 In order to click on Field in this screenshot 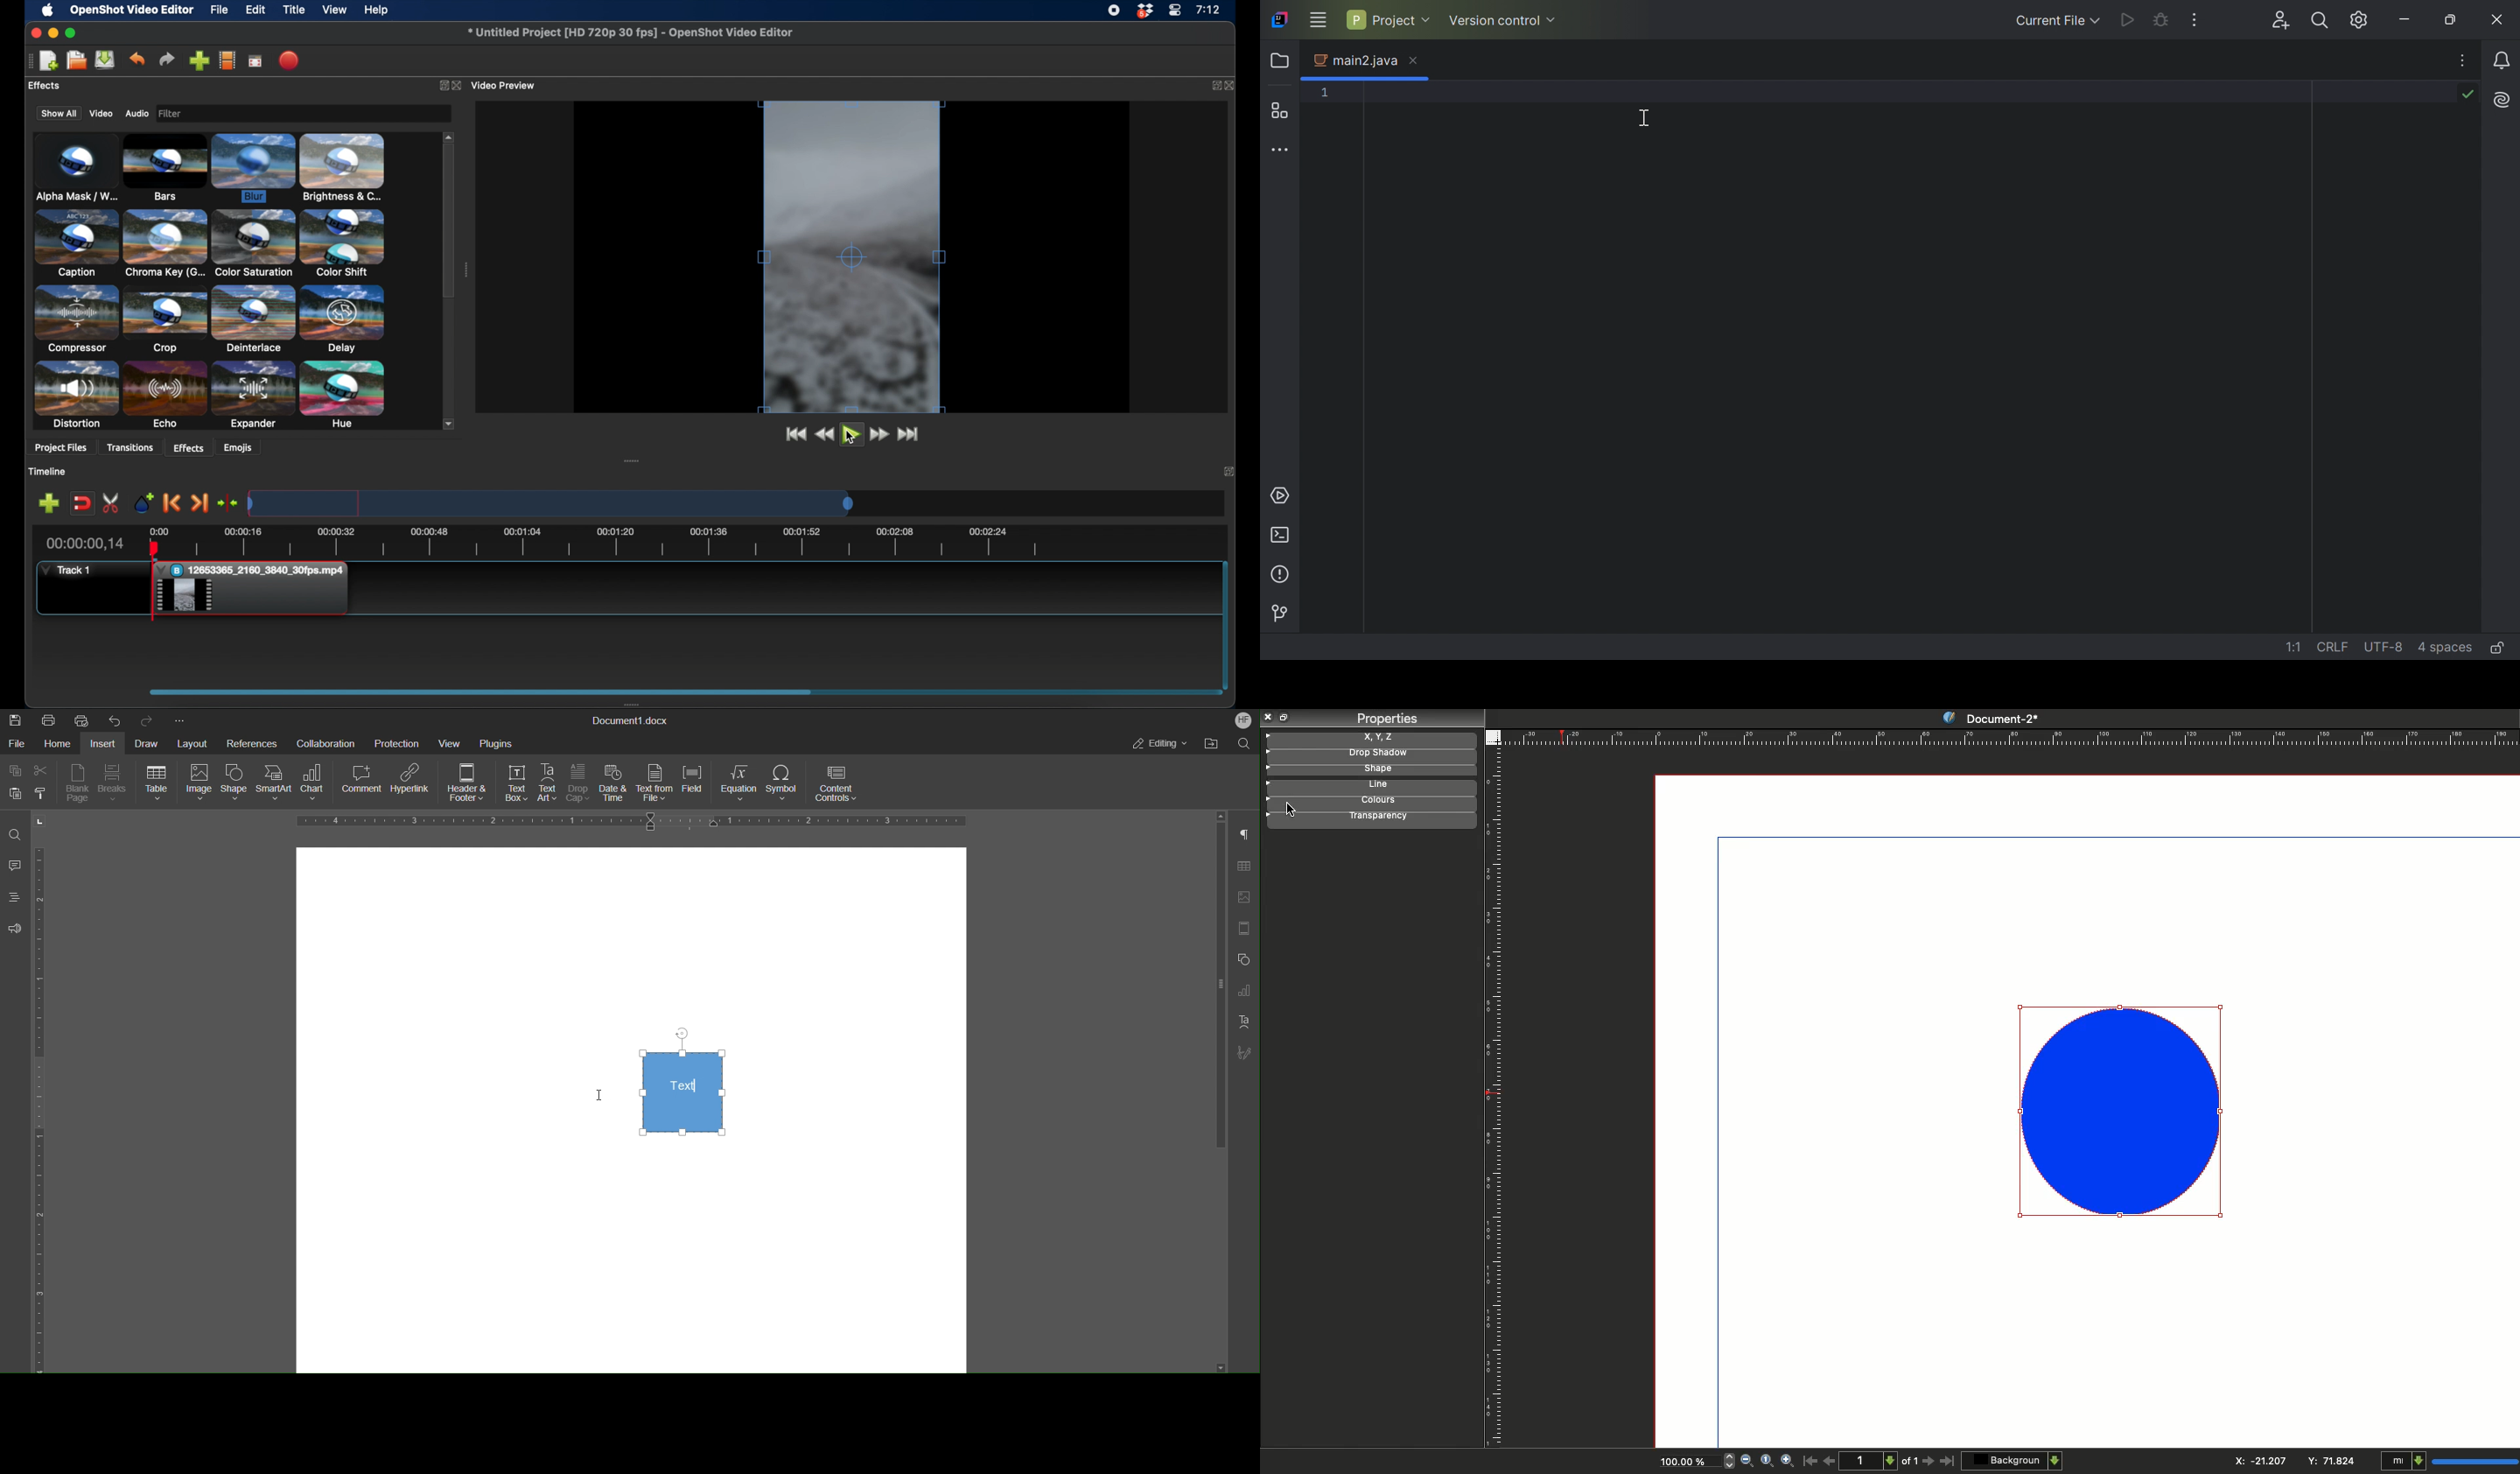, I will do `click(697, 785)`.